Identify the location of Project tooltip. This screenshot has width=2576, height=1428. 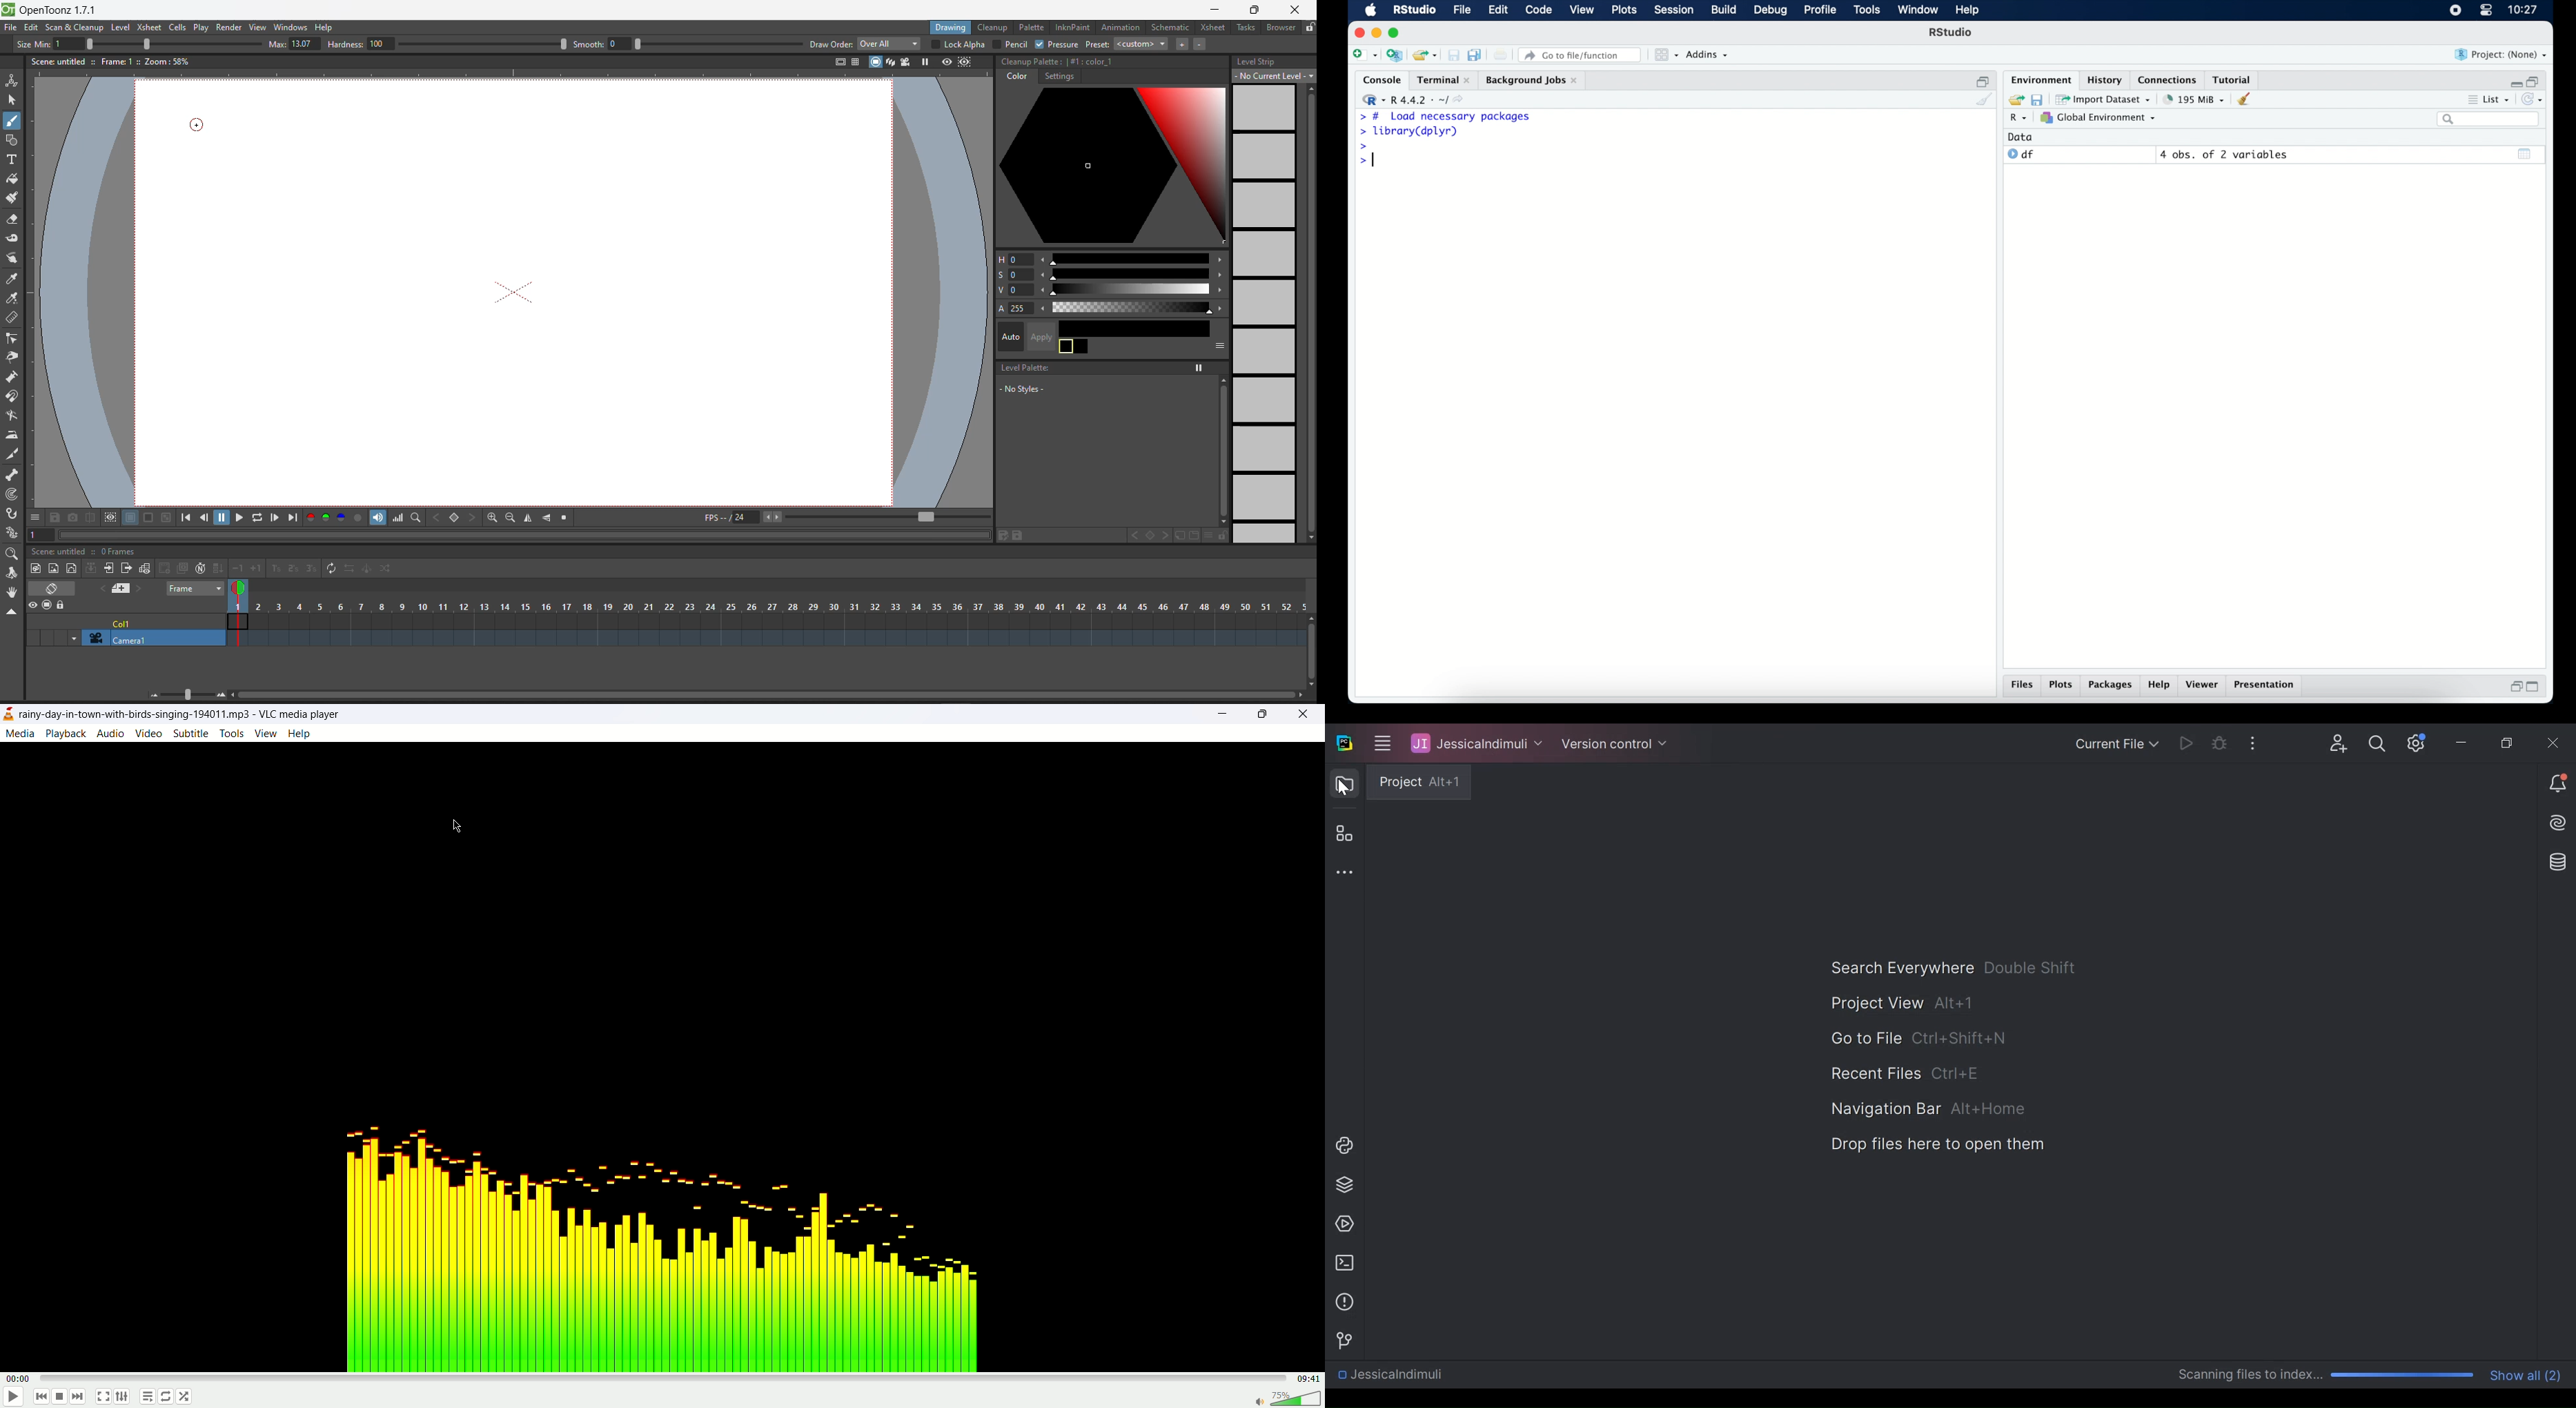
(1423, 782).